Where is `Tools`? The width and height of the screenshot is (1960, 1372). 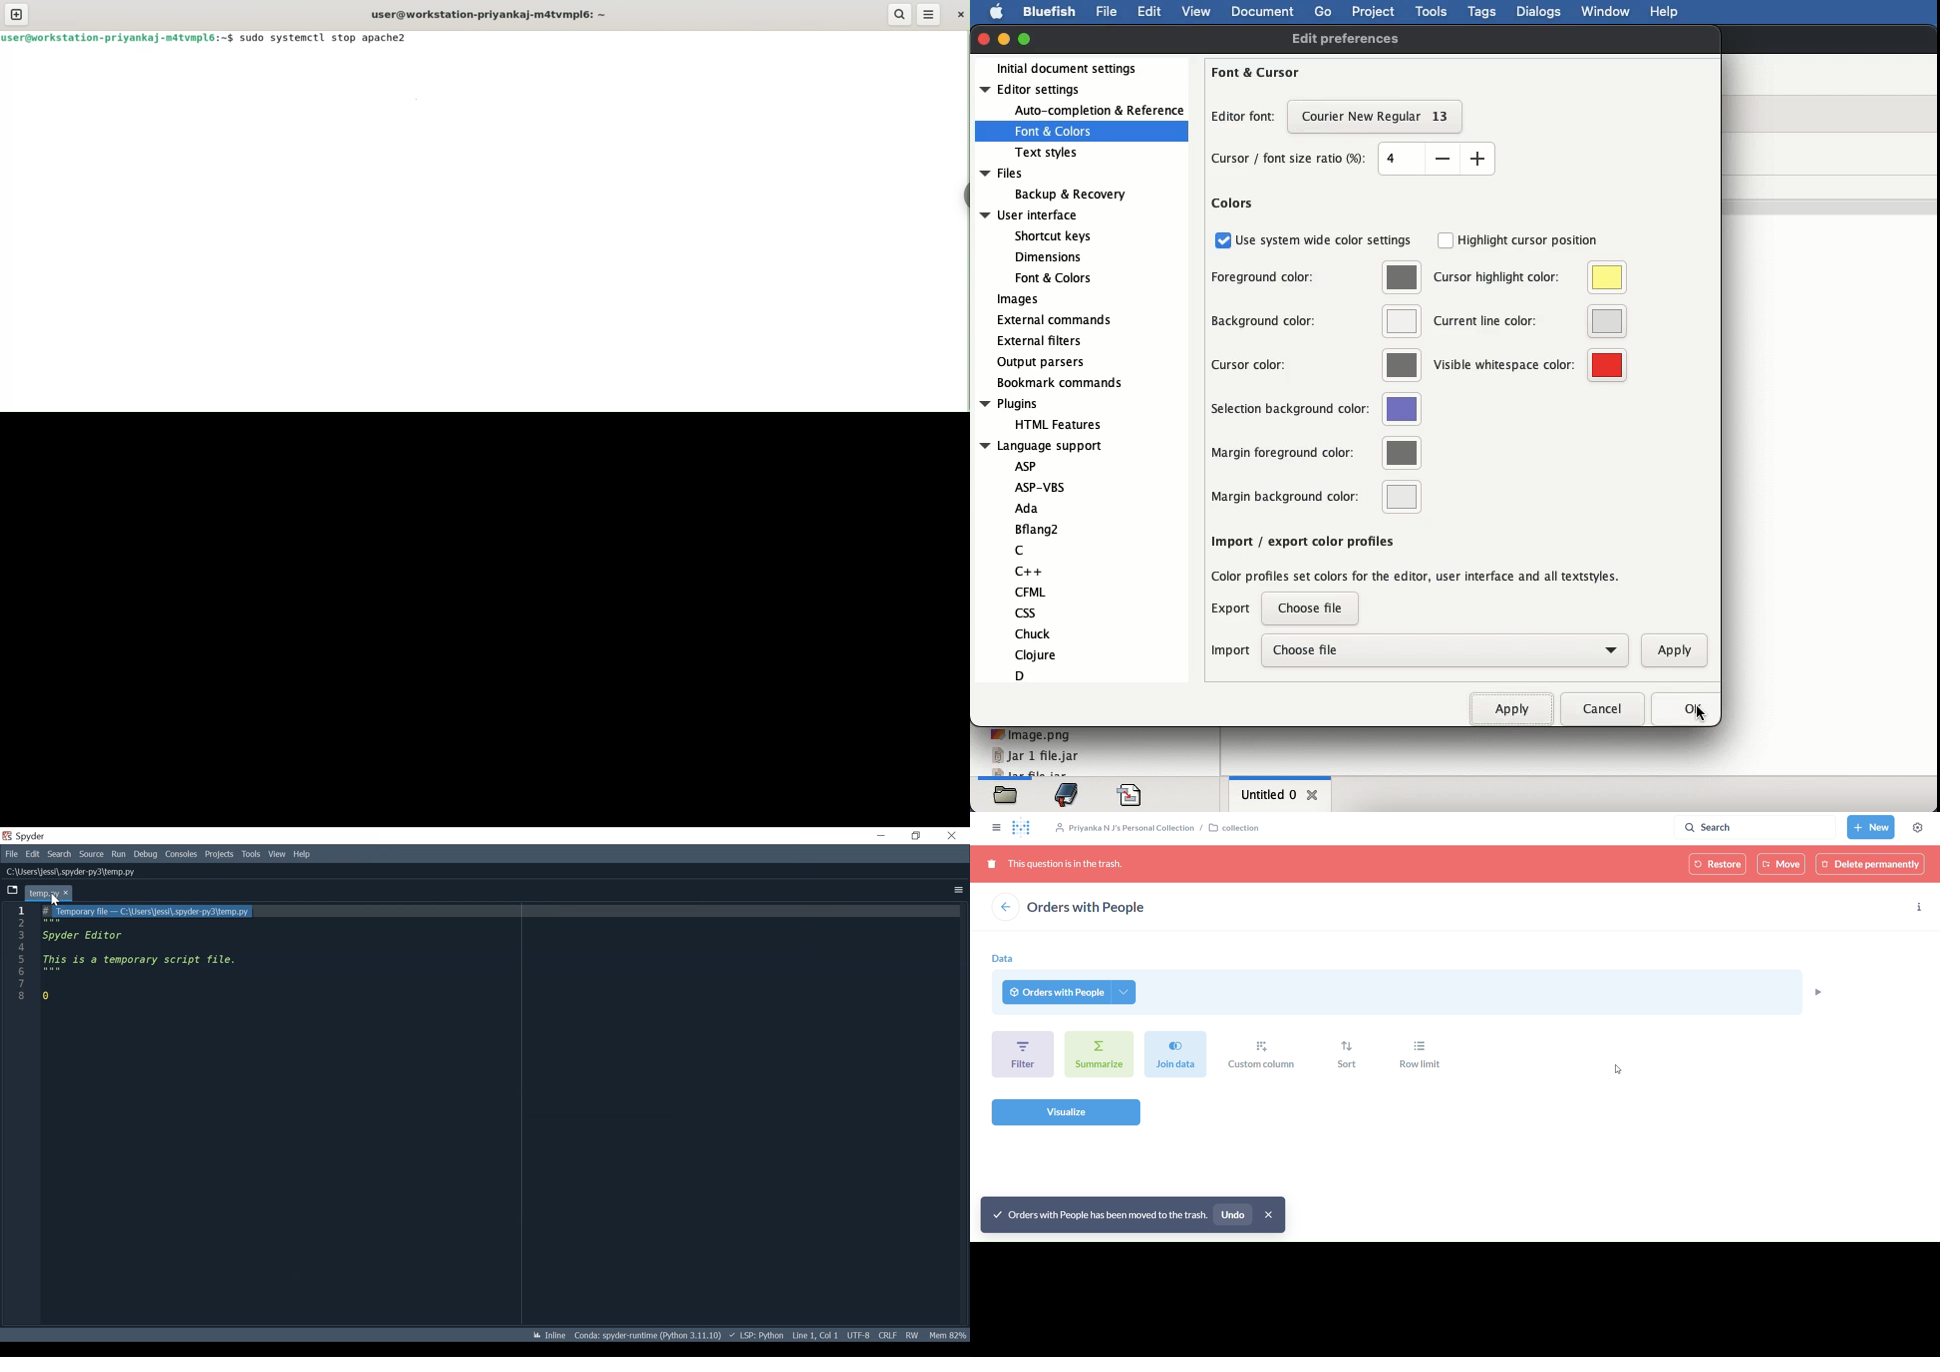 Tools is located at coordinates (251, 854).